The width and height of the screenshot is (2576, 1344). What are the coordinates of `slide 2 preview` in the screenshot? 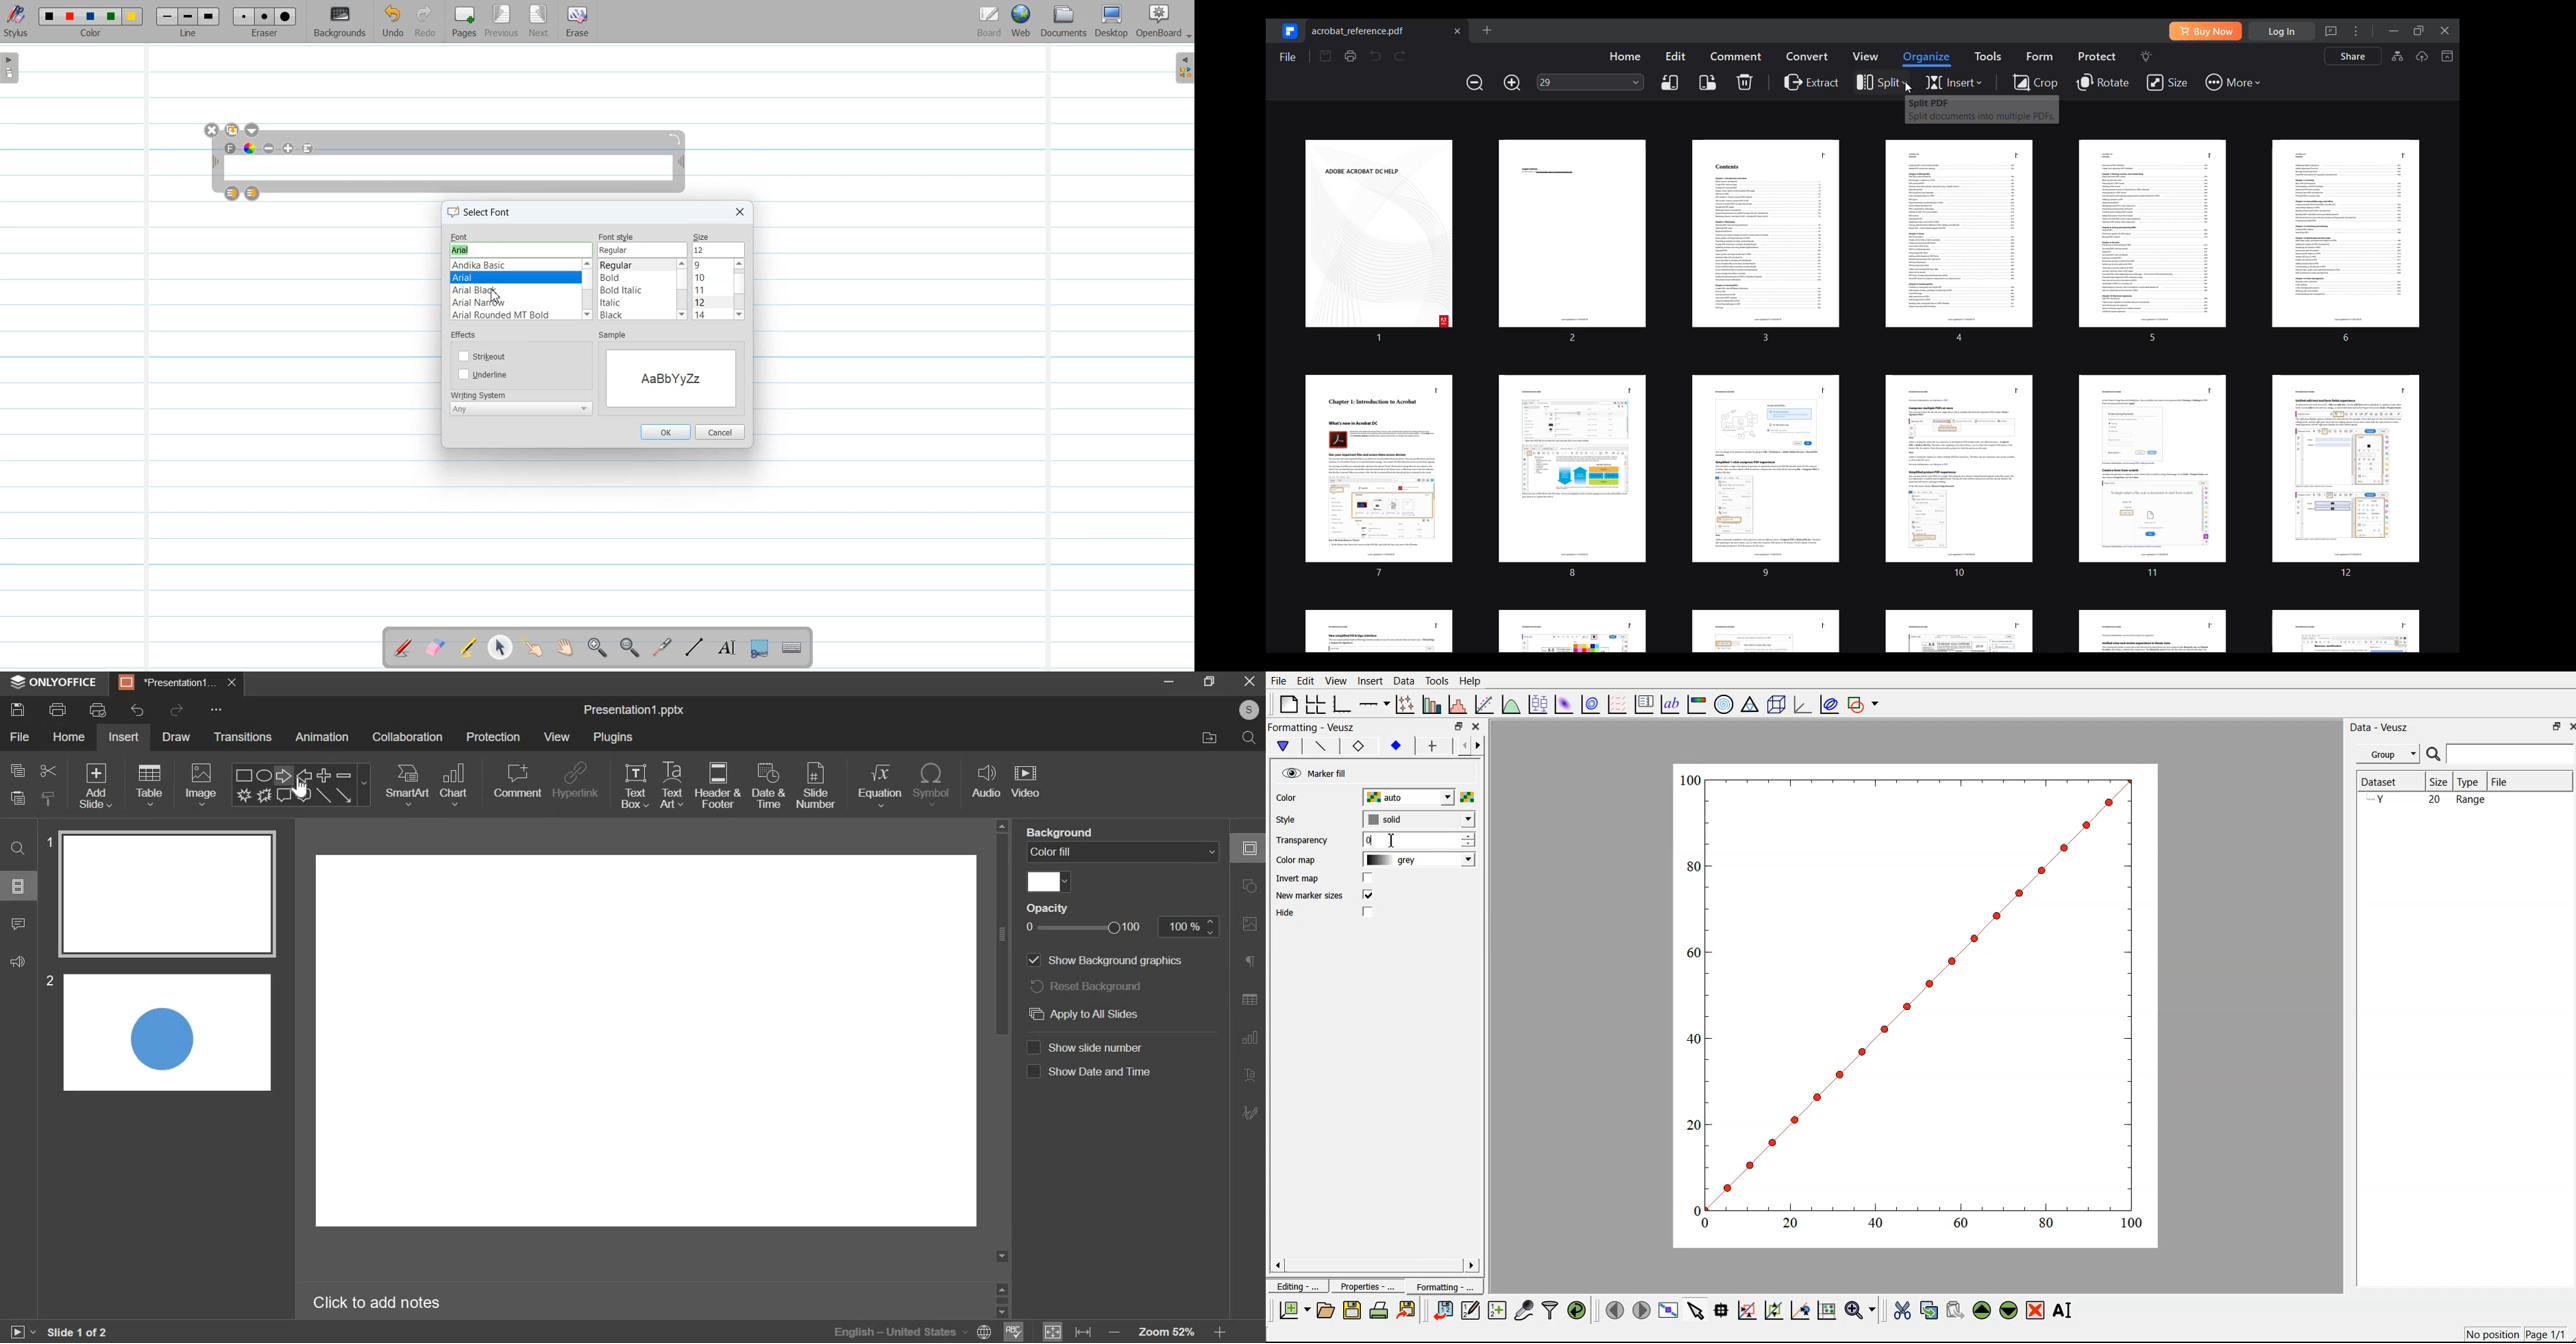 It's located at (167, 1032).